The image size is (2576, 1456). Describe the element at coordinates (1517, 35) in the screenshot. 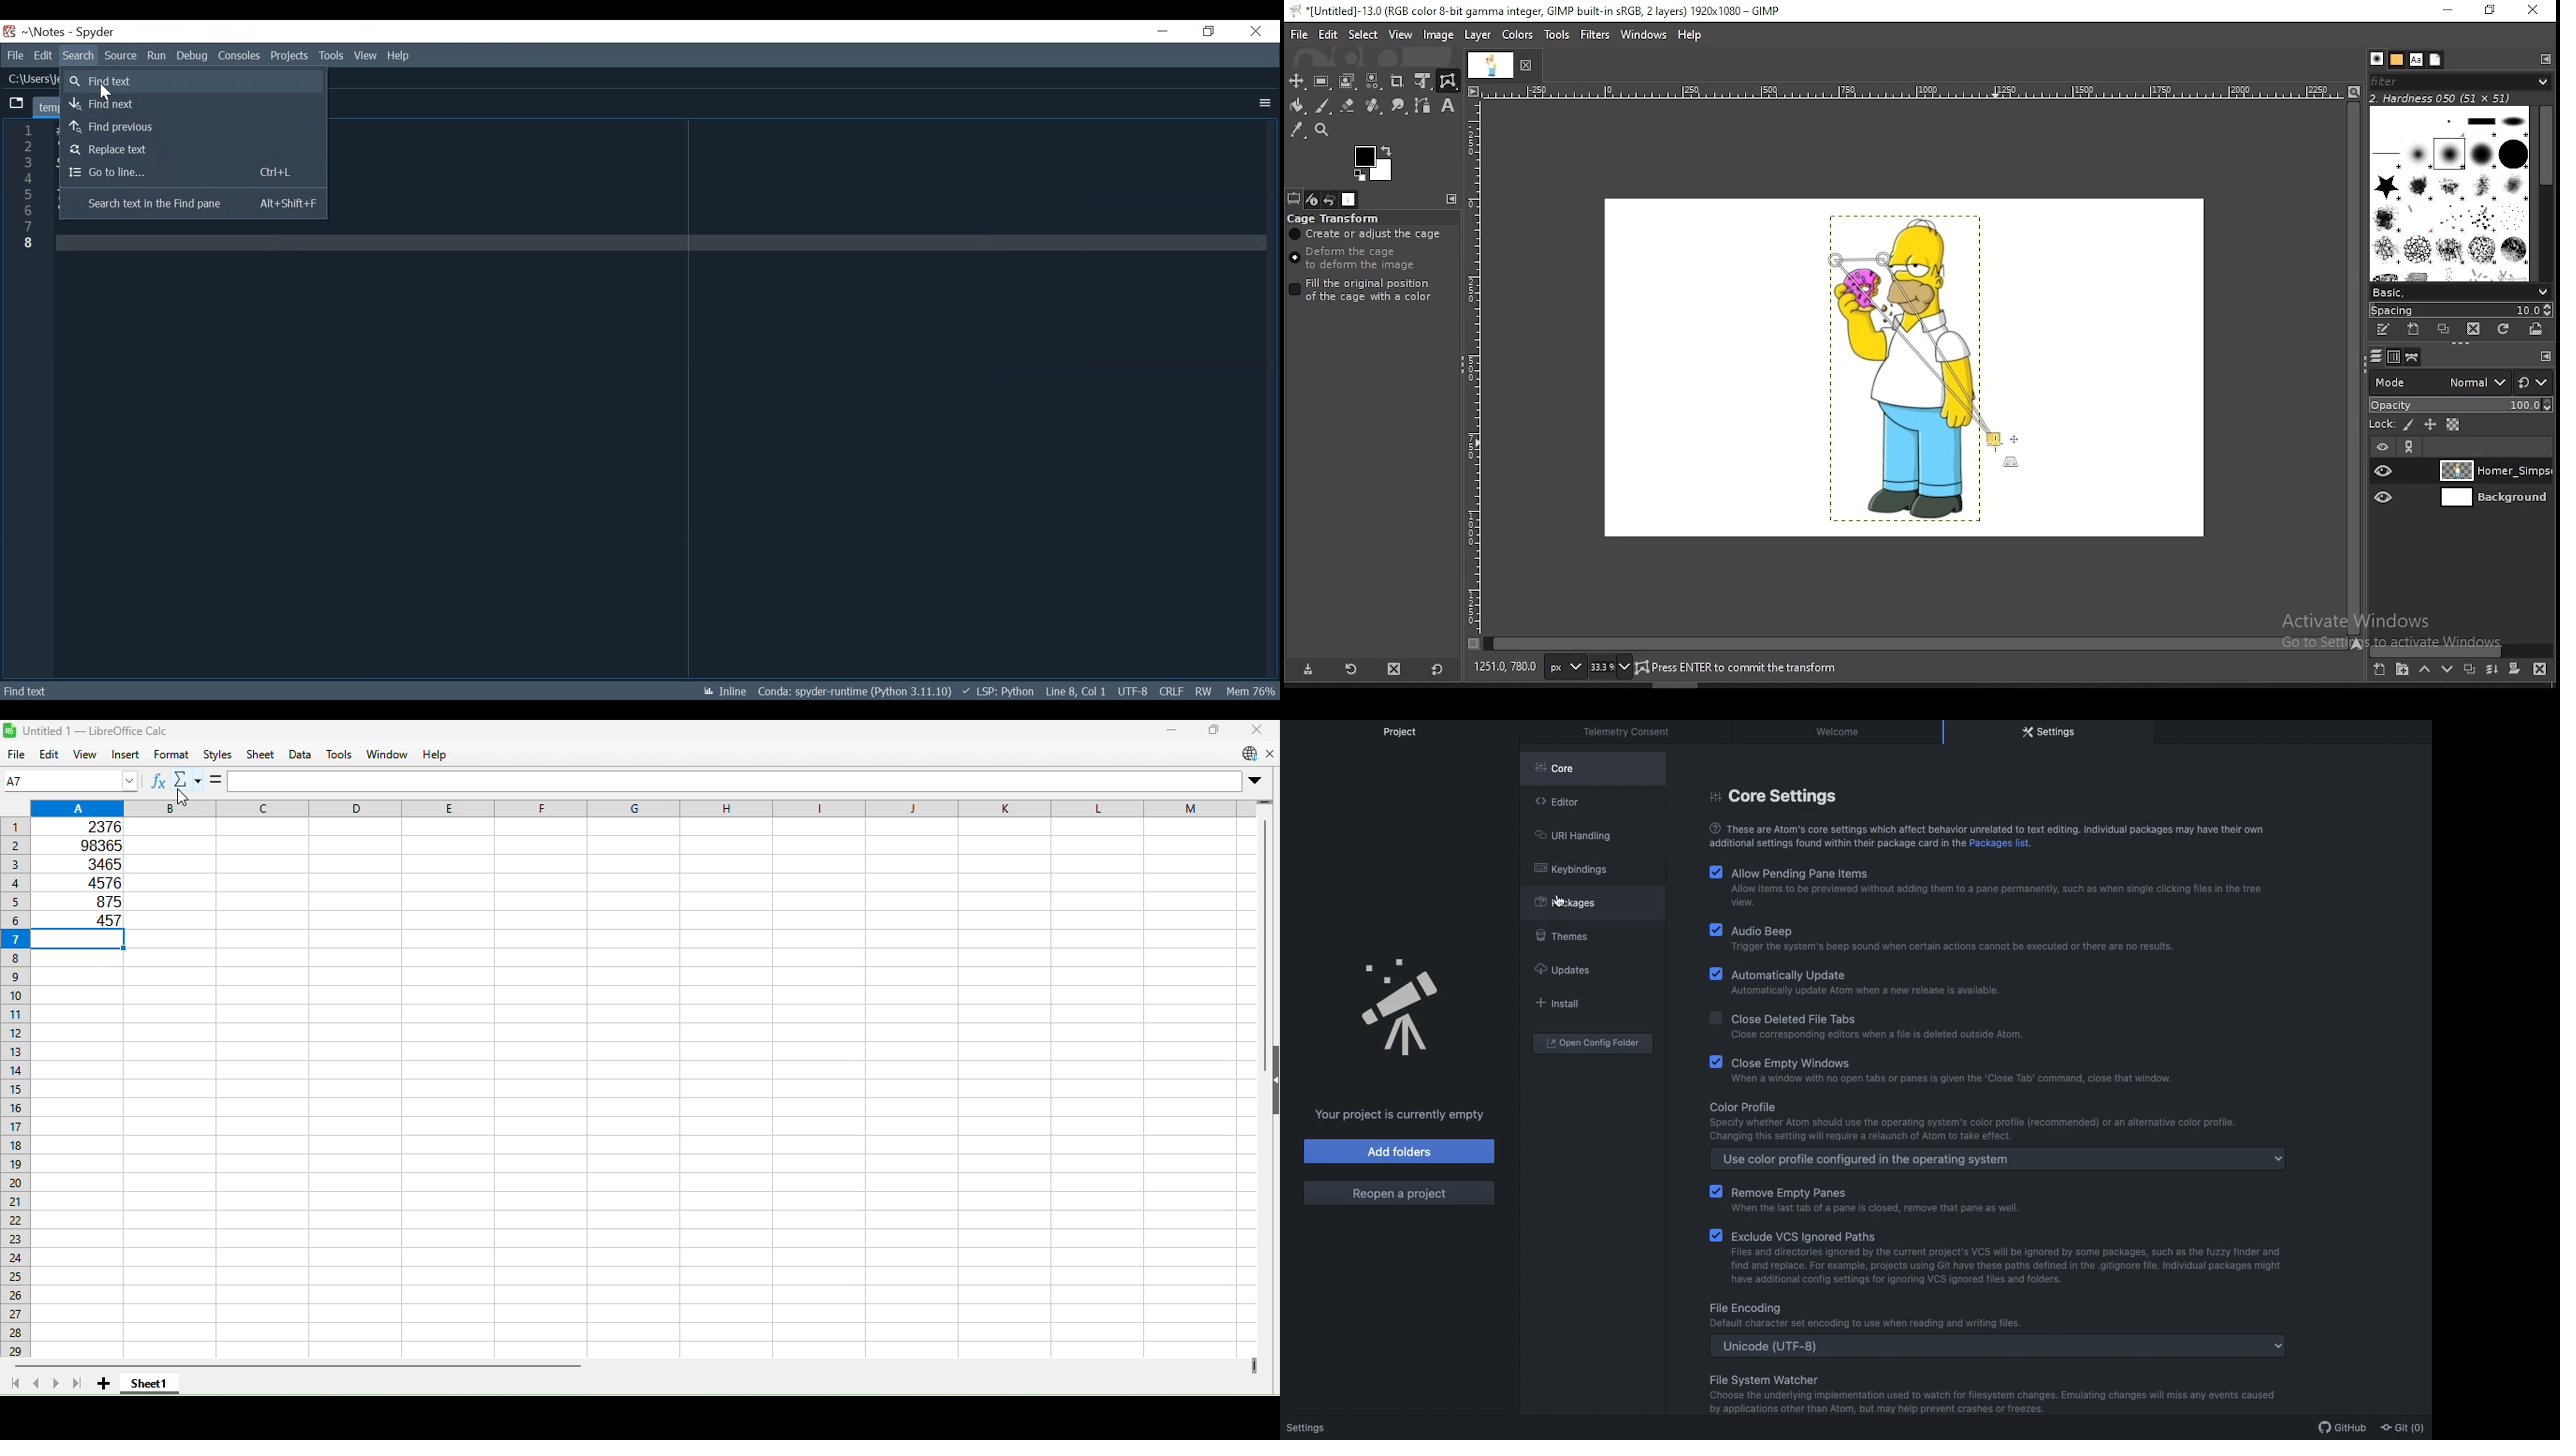

I see `colors` at that location.